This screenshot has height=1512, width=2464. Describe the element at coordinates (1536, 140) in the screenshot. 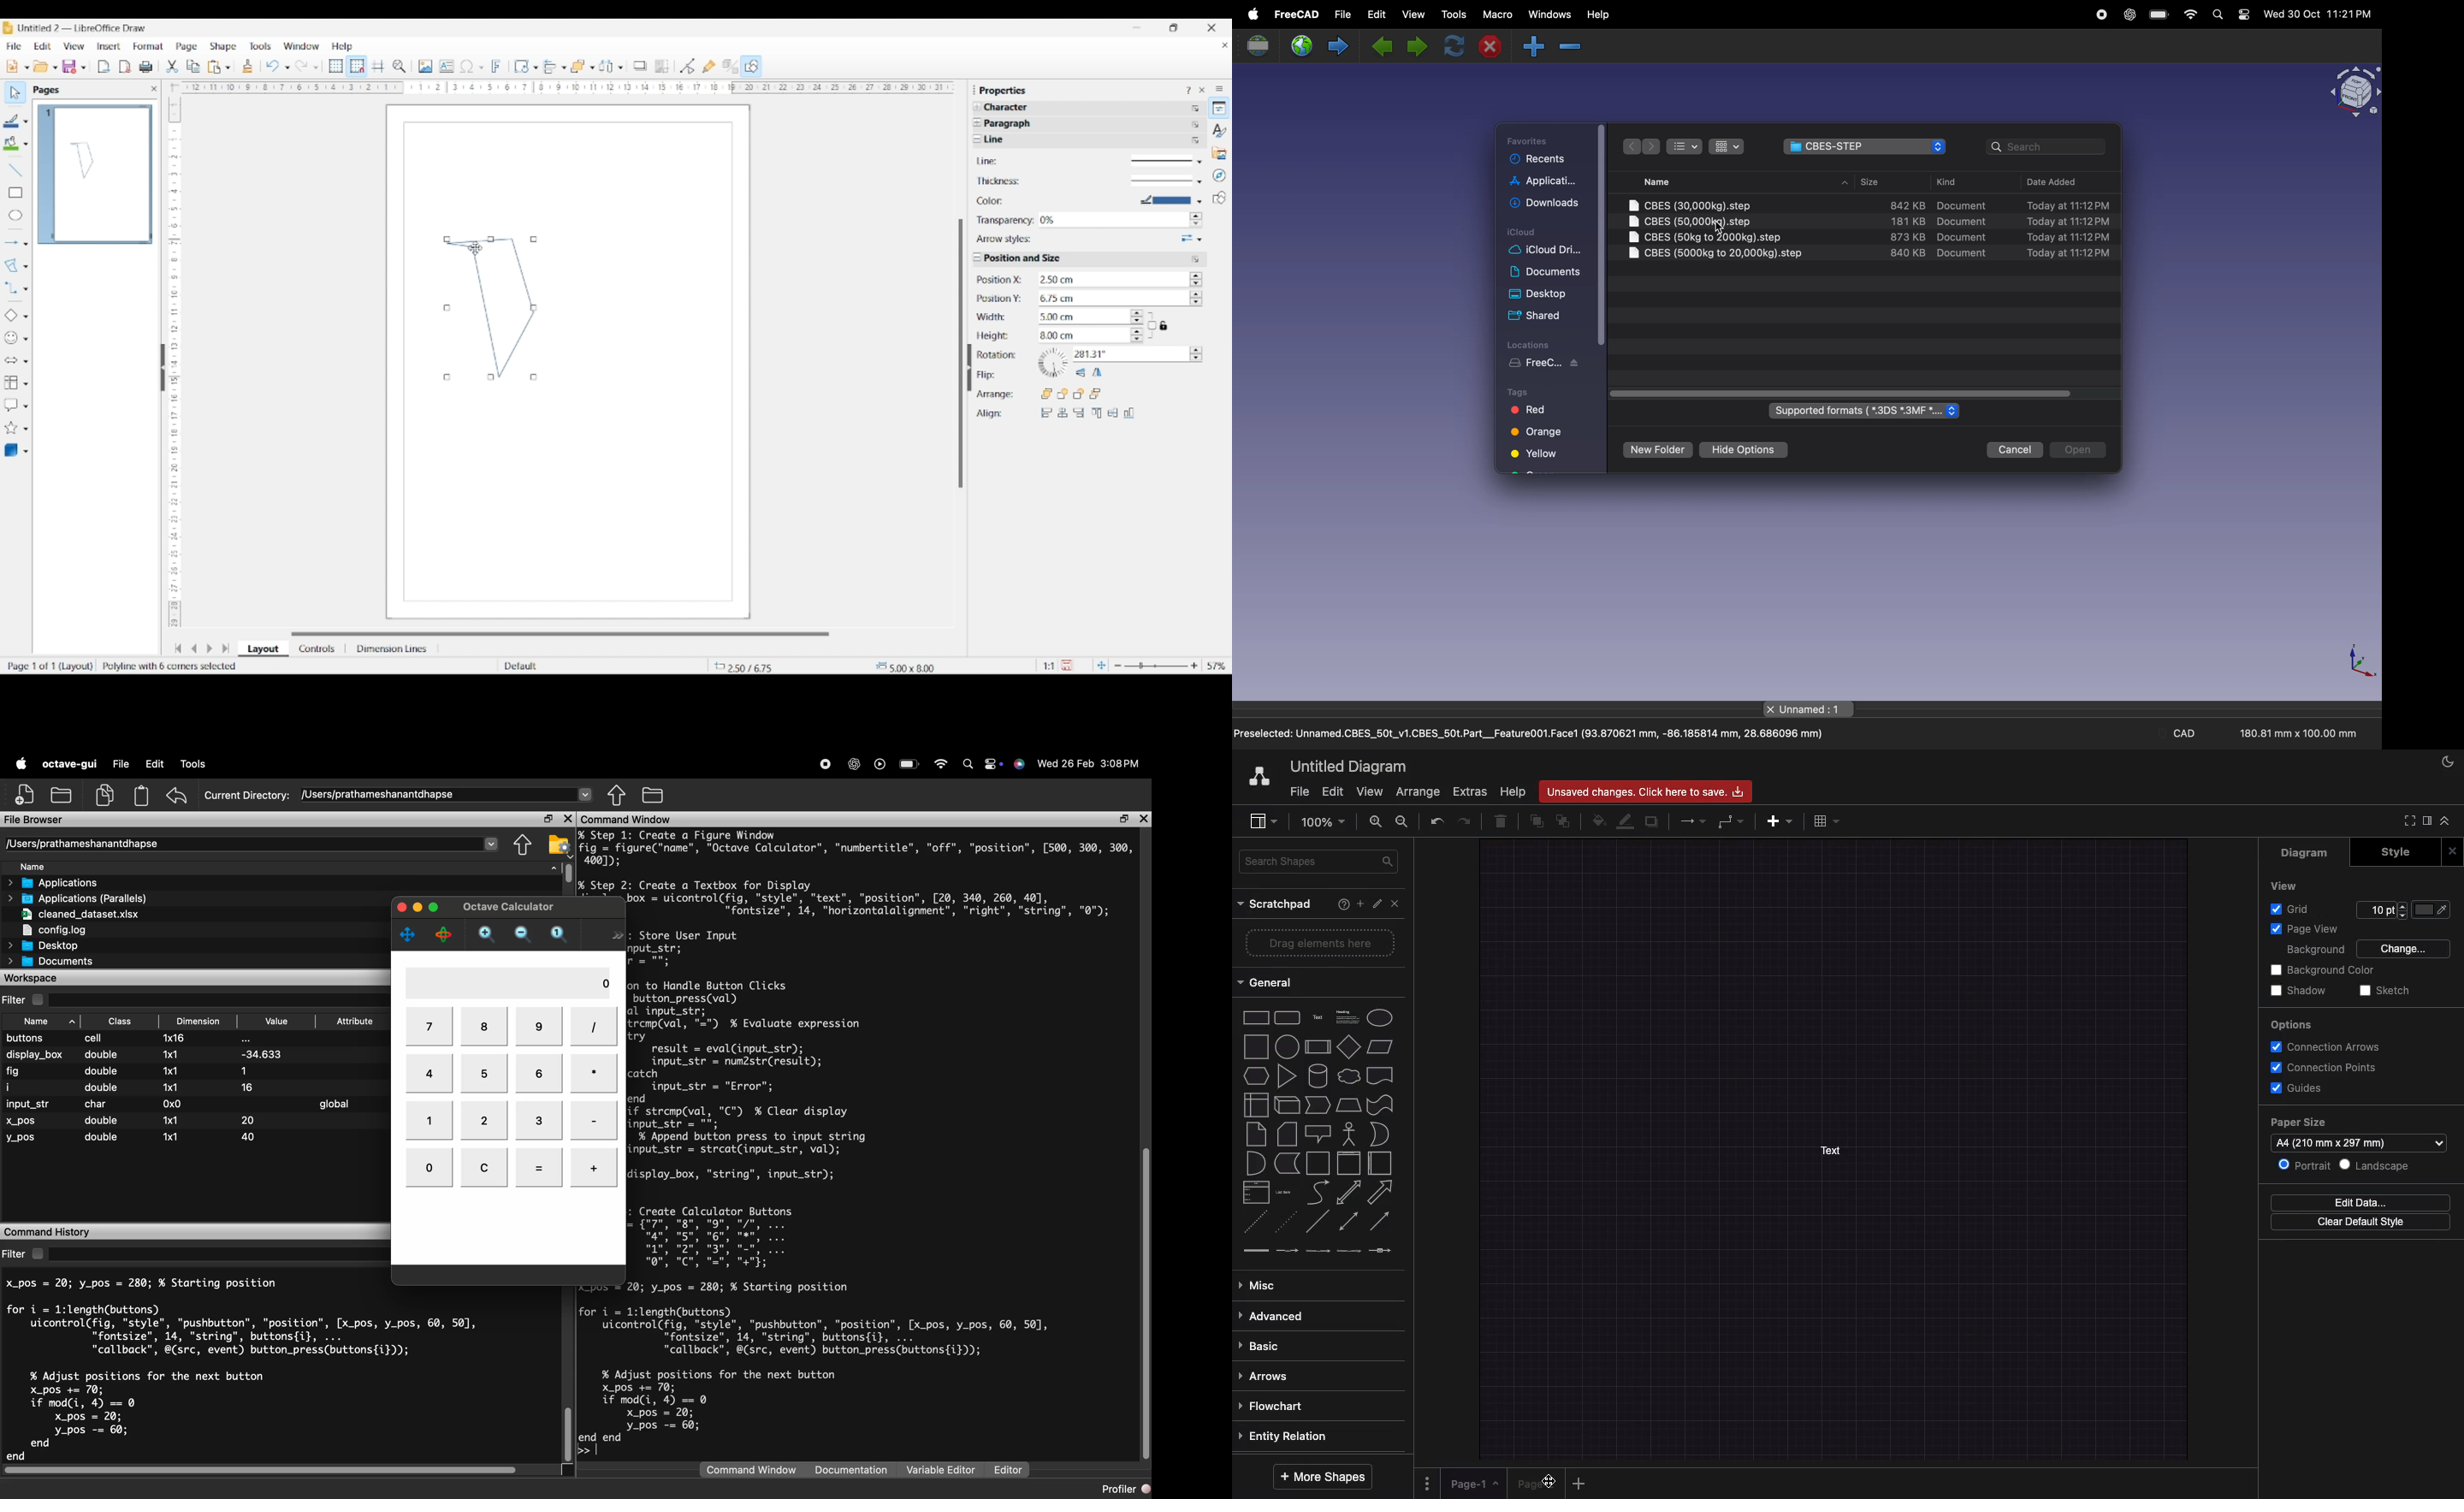

I see `favourties` at that location.